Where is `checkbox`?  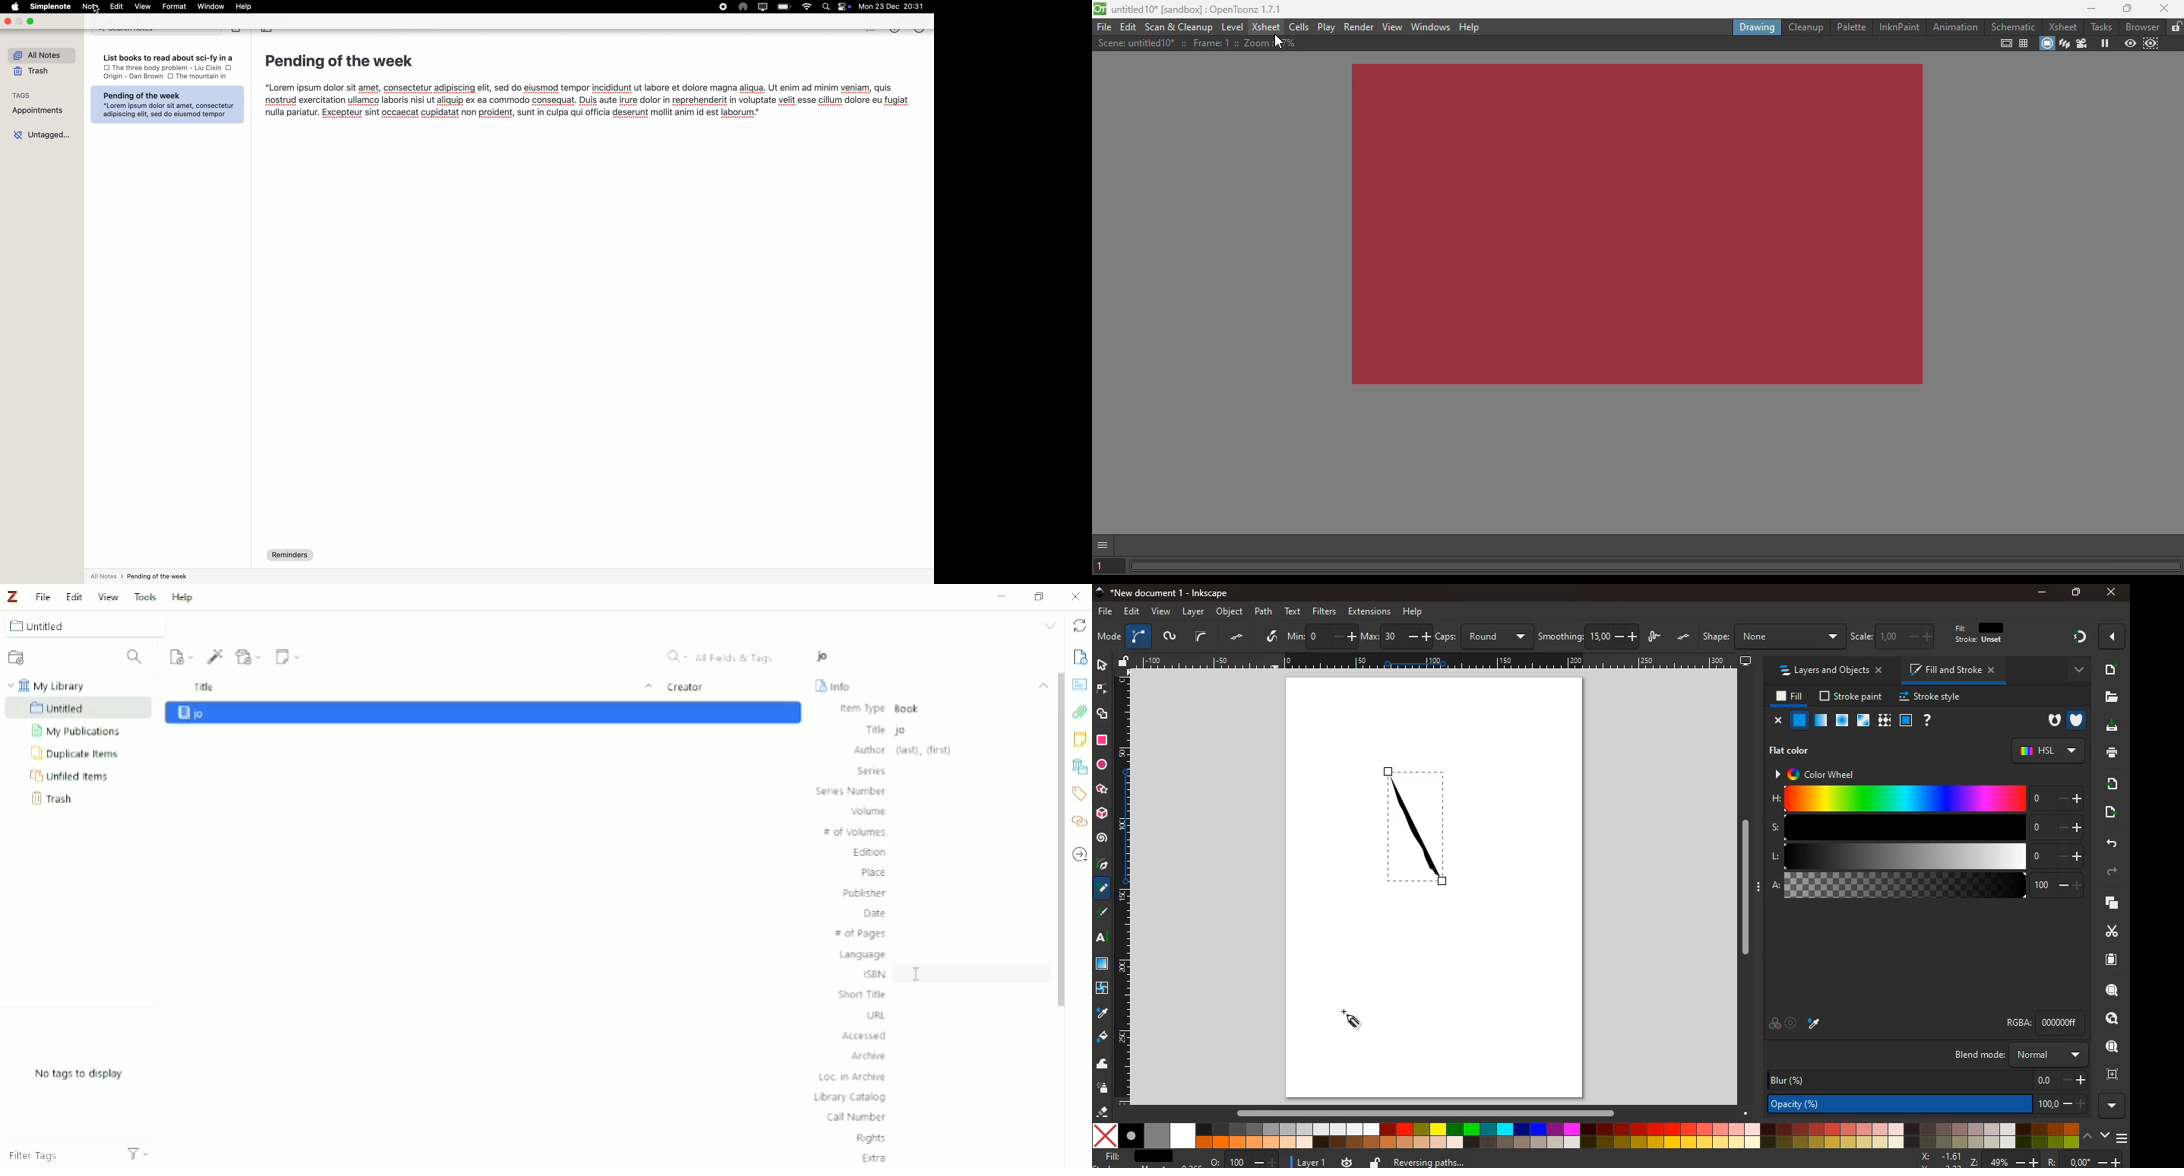 checkbox is located at coordinates (171, 76).